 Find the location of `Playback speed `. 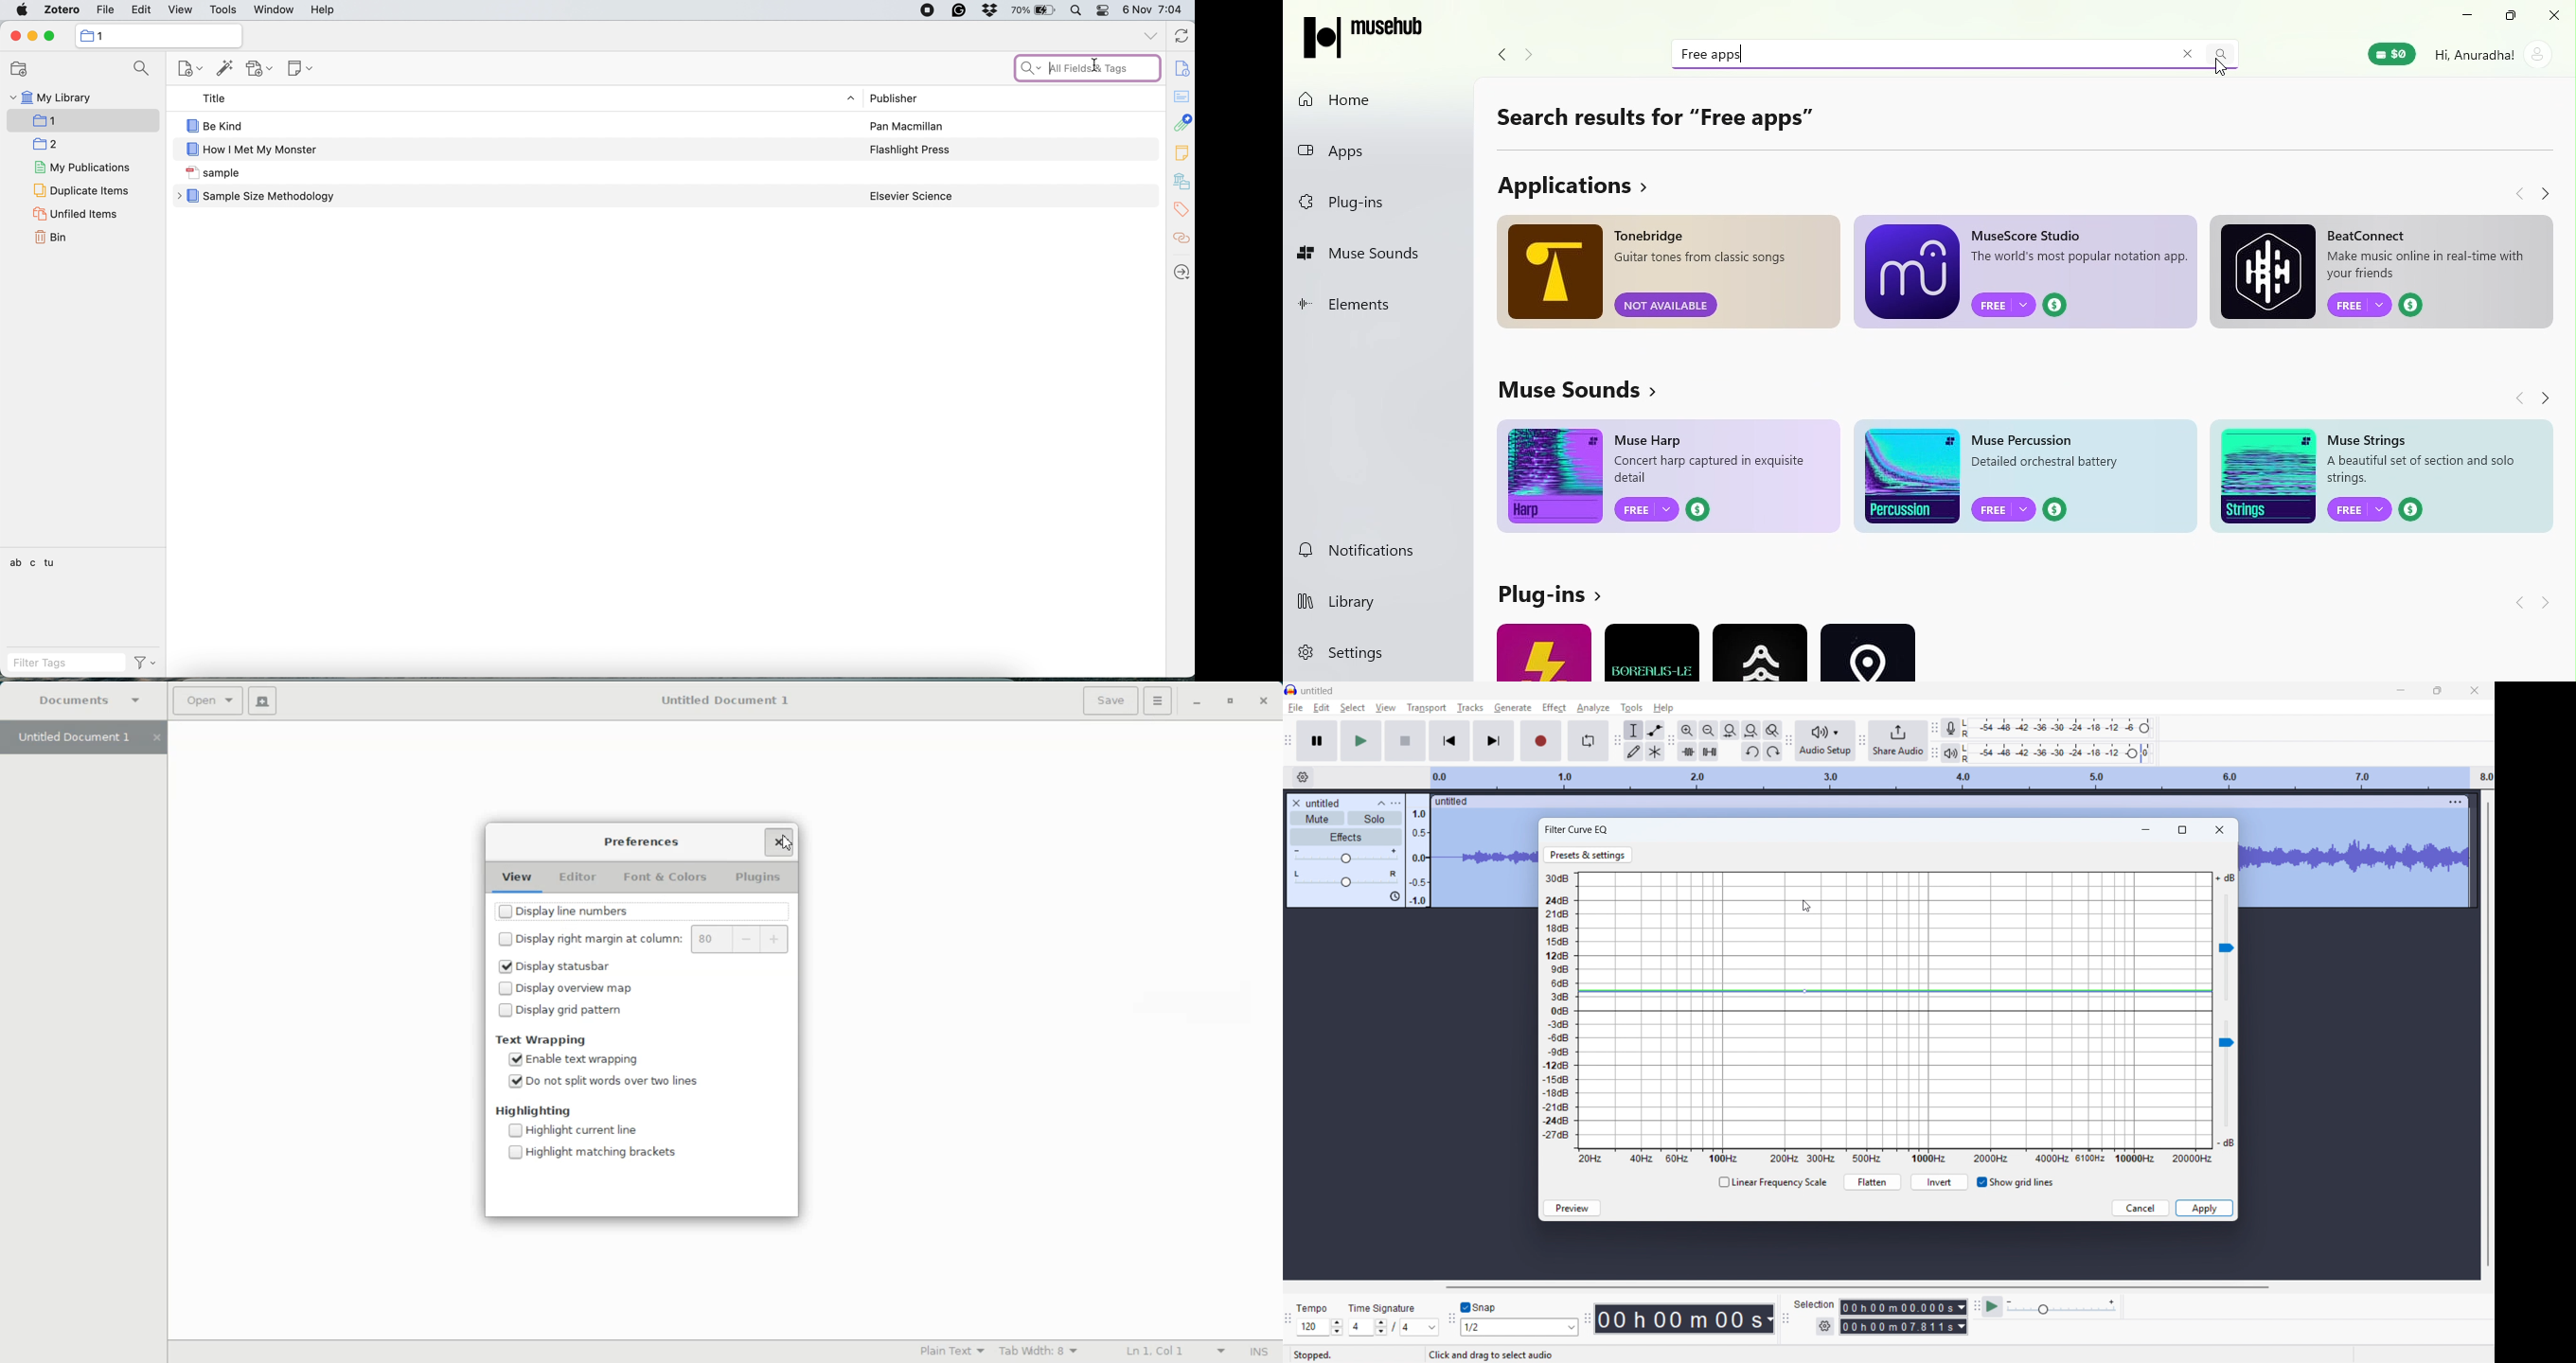

Playback speed  is located at coordinates (2061, 1307).